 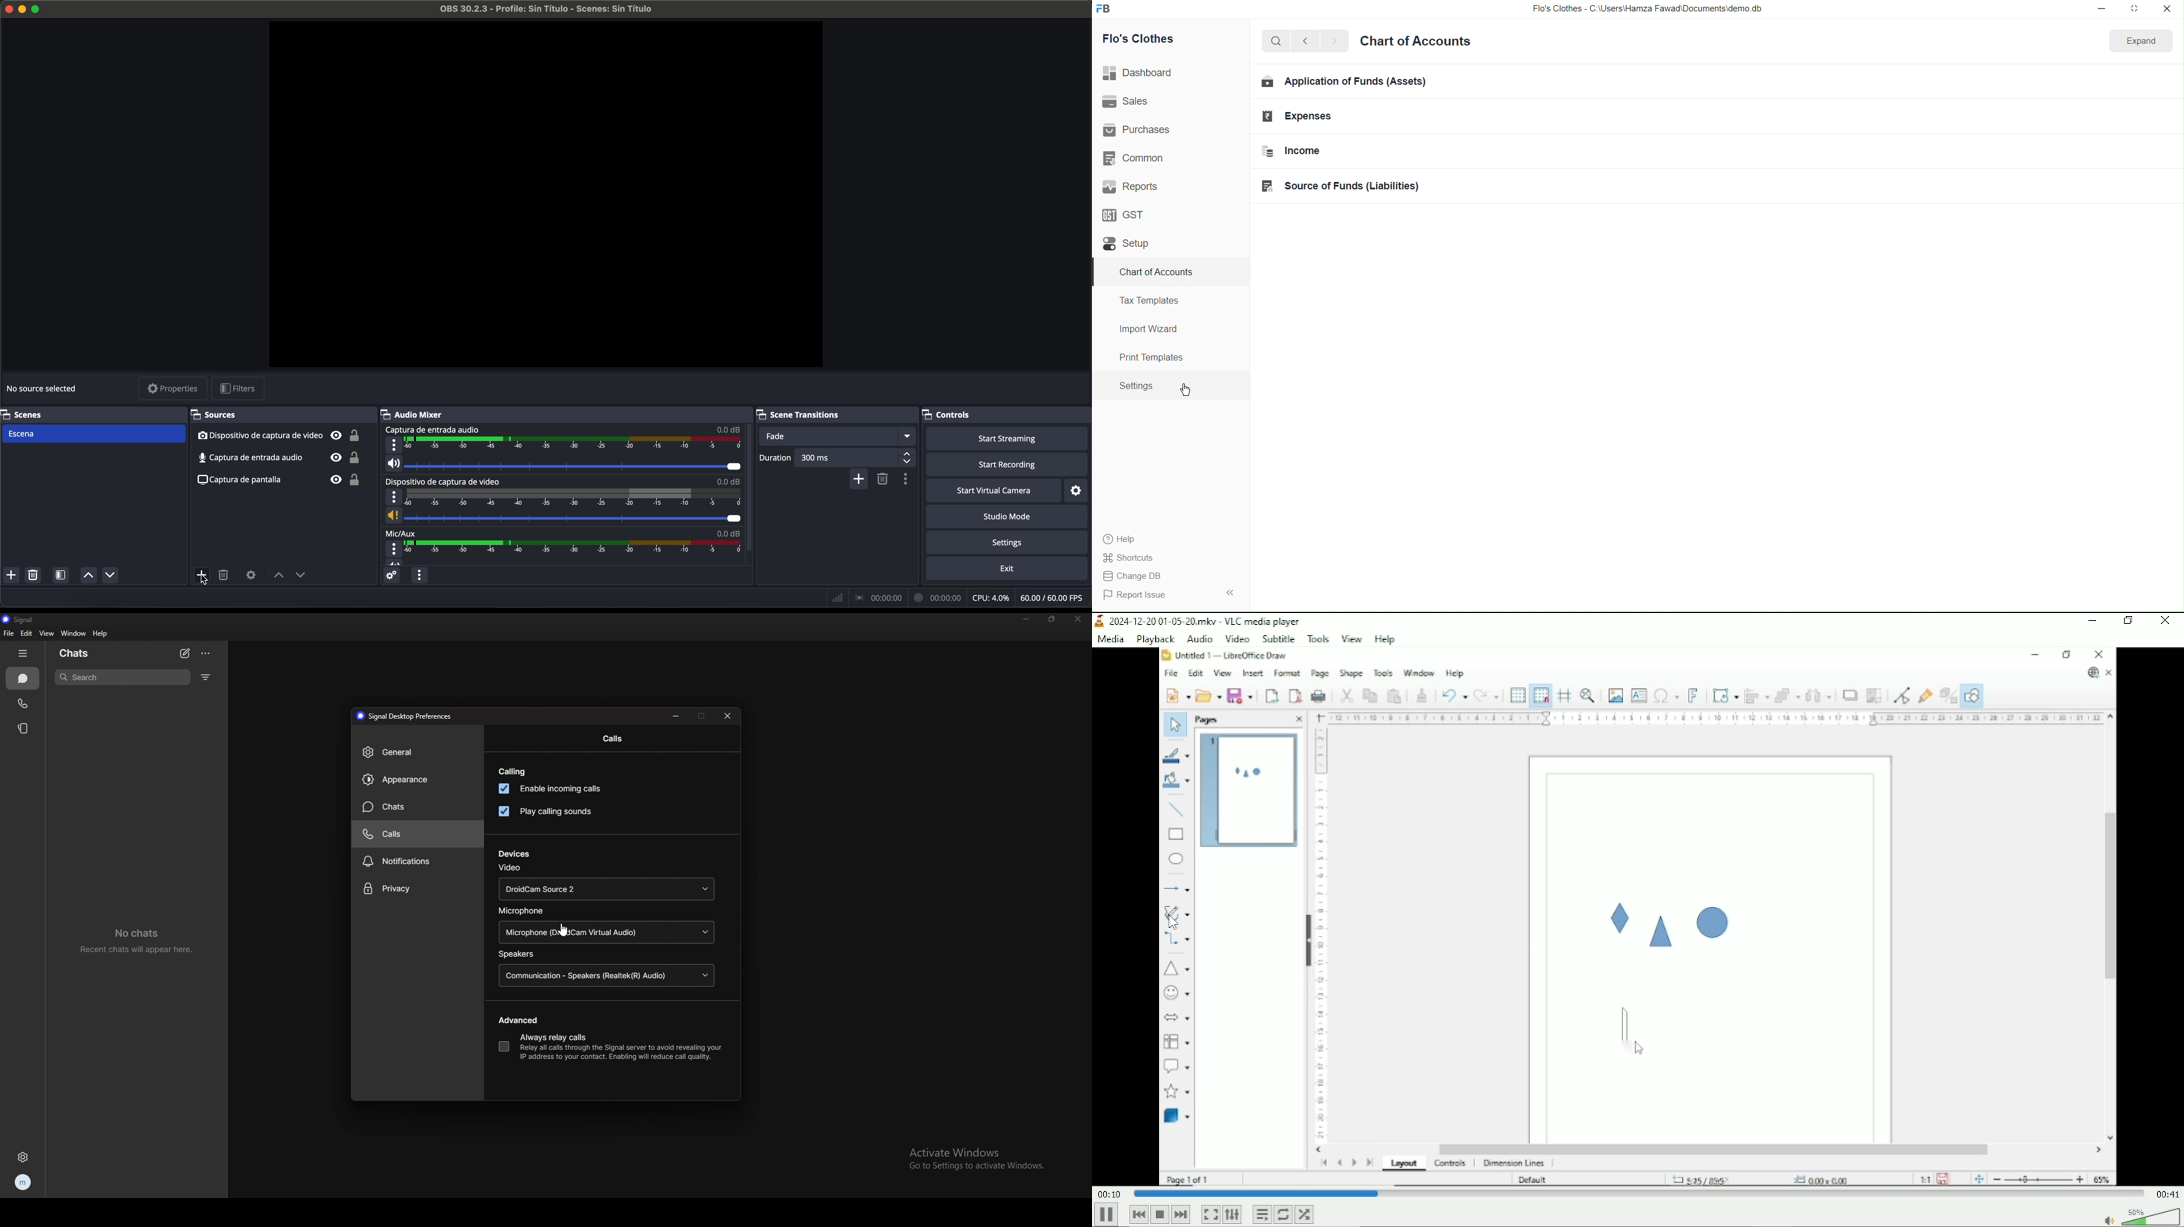 What do you see at coordinates (432, 430) in the screenshot?
I see `audio input capture` at bounding box center [432, 430].